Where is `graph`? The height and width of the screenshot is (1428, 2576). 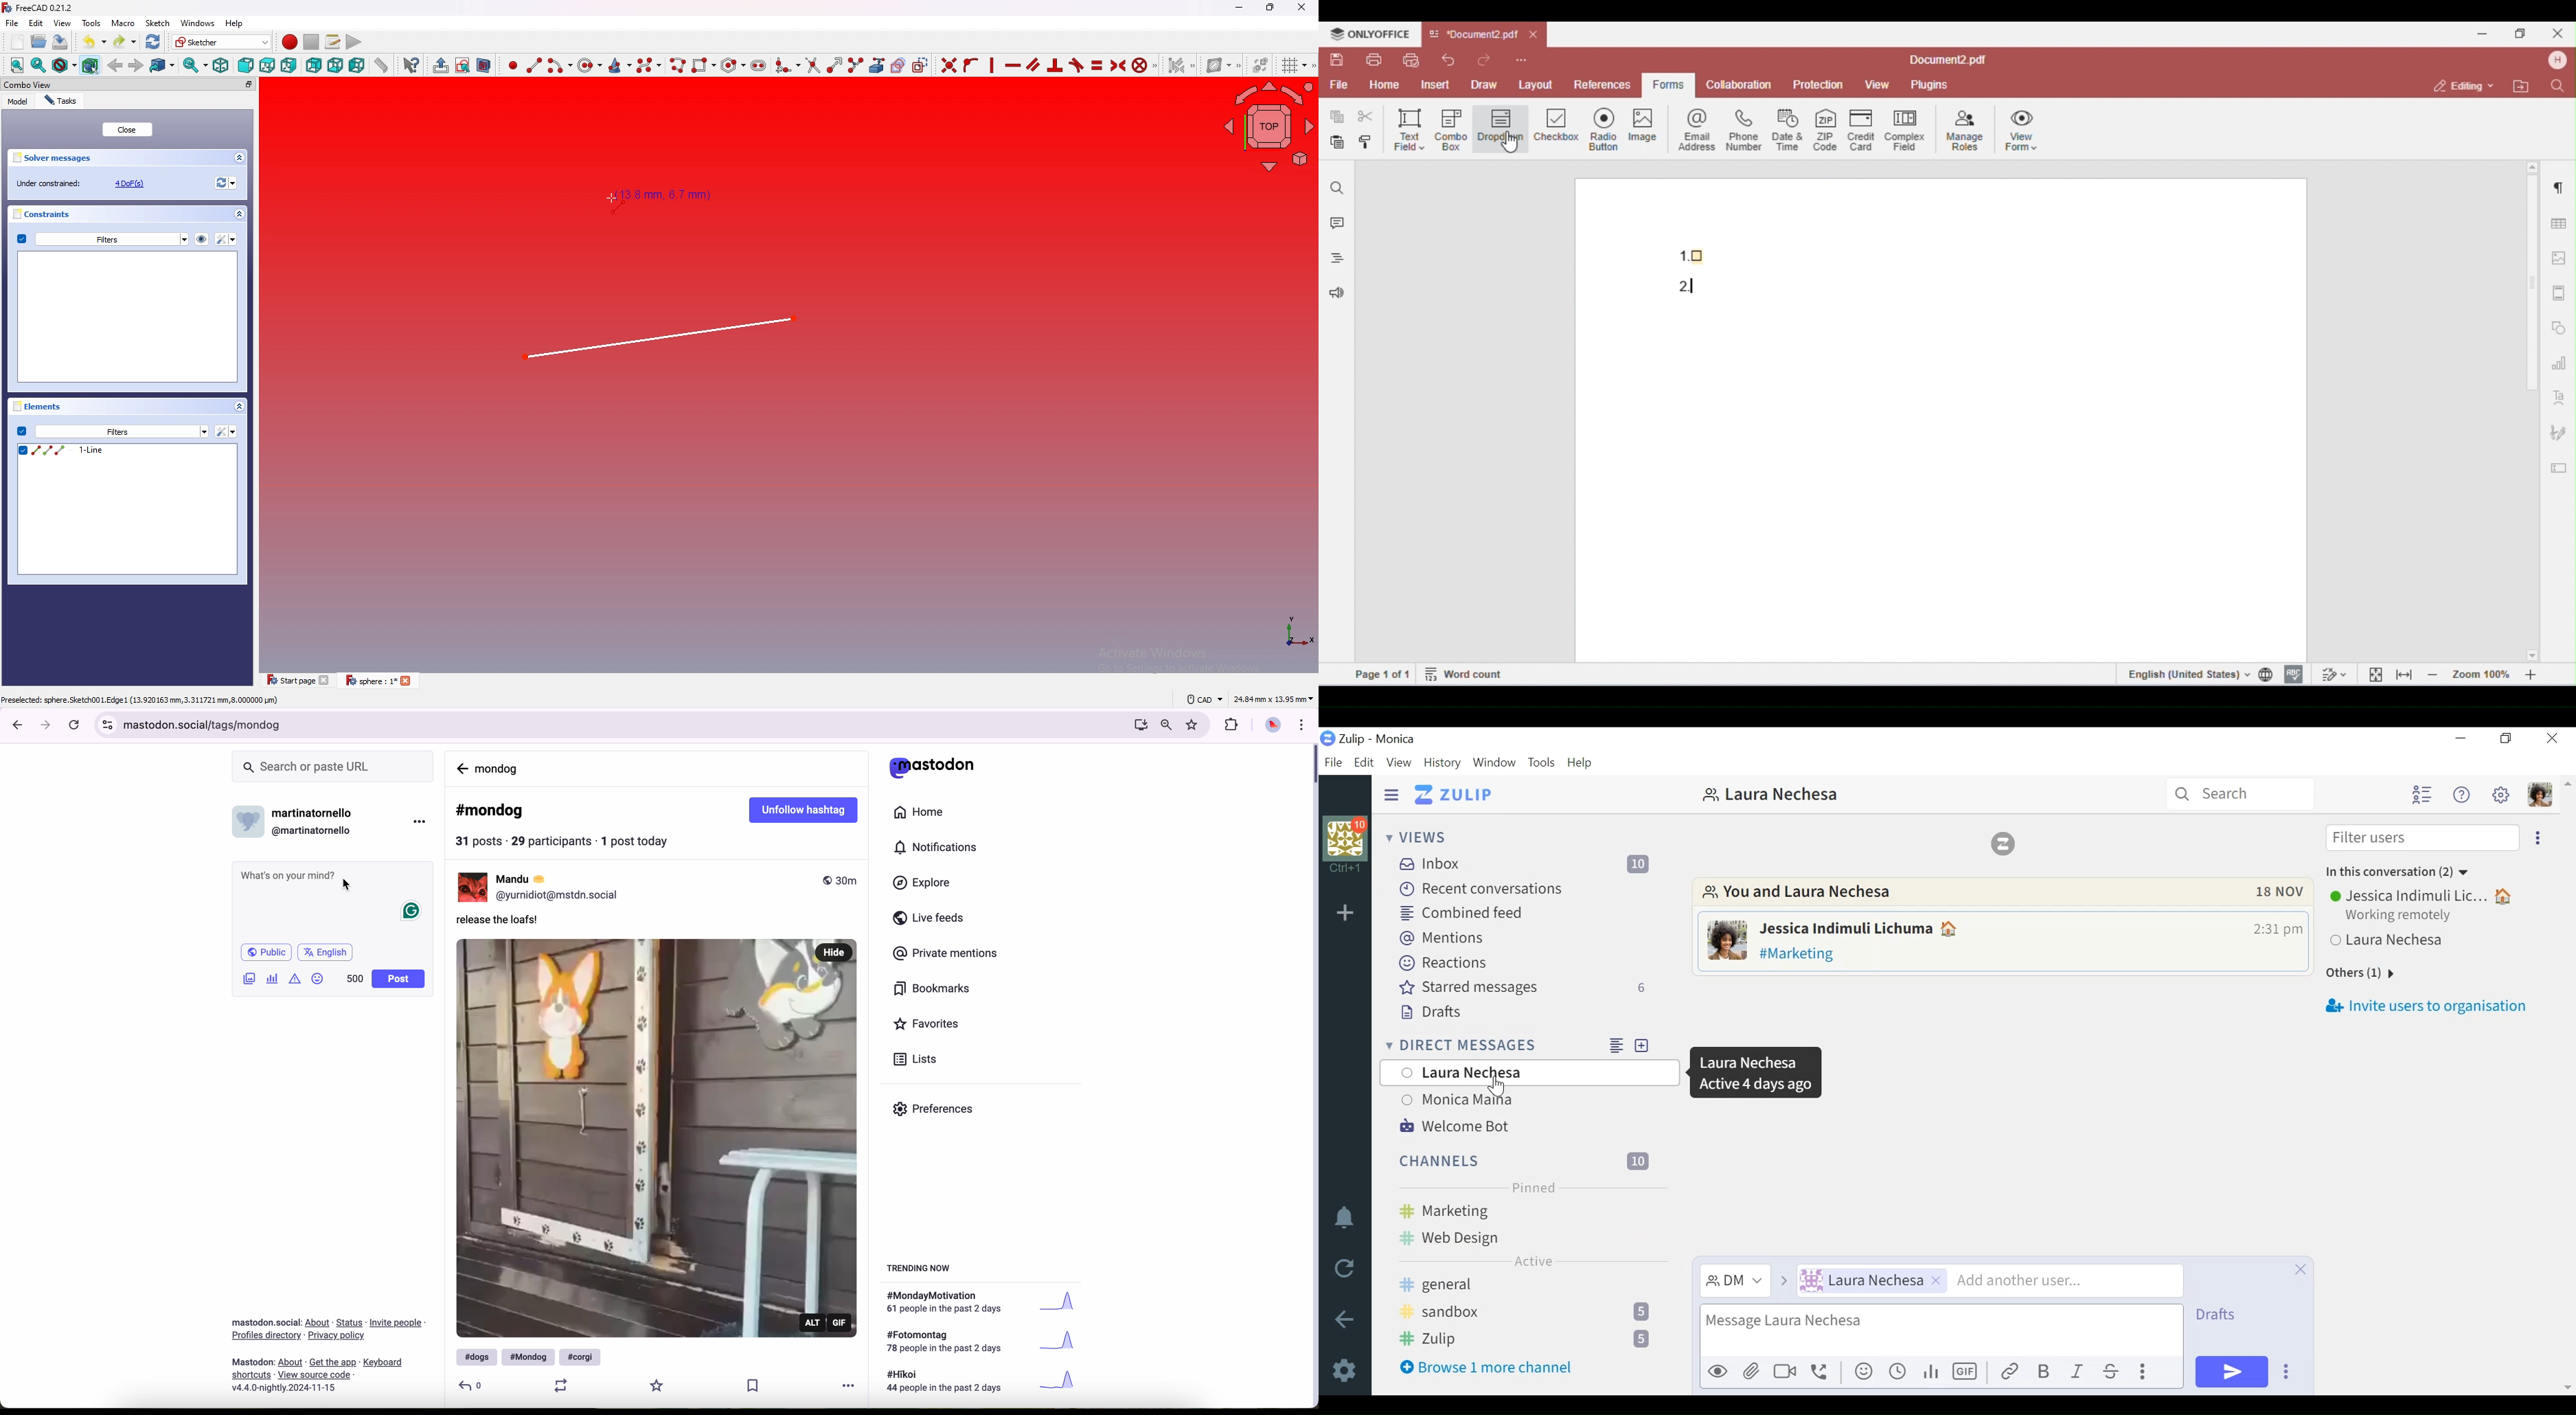 graph is located at coordinates (1062, 1344).